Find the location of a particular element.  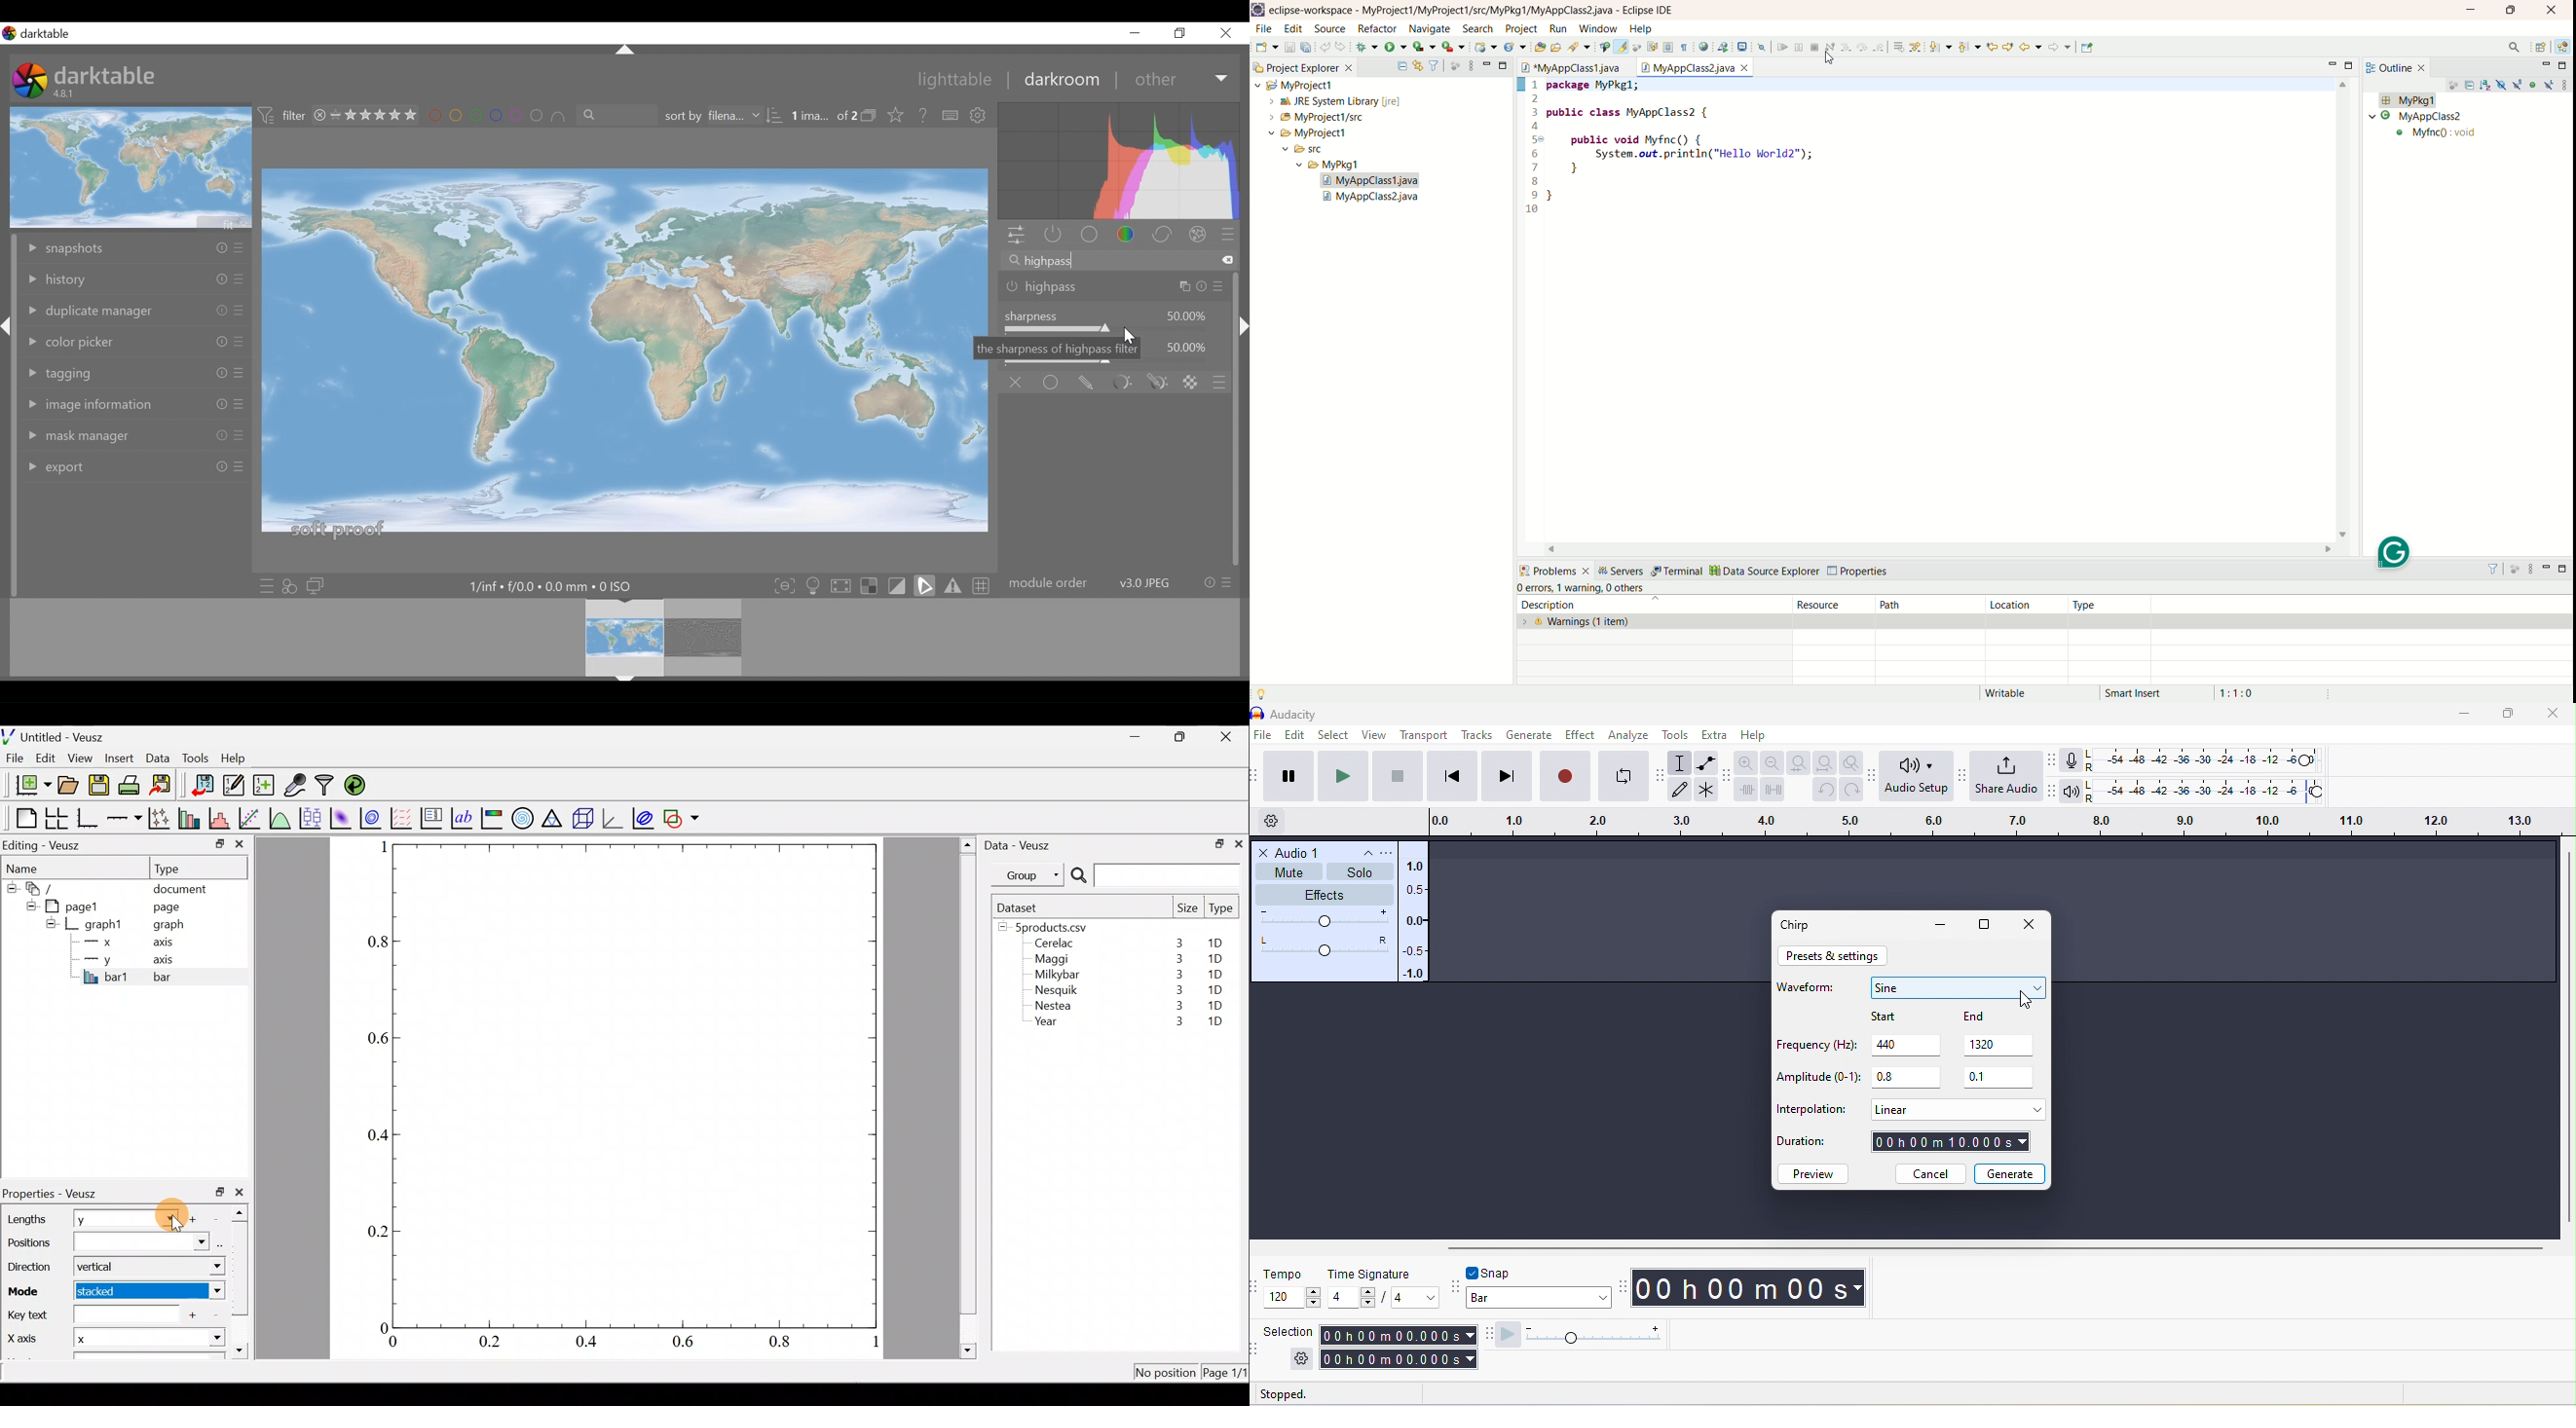

graph1 is located at coordinates (104, 925).